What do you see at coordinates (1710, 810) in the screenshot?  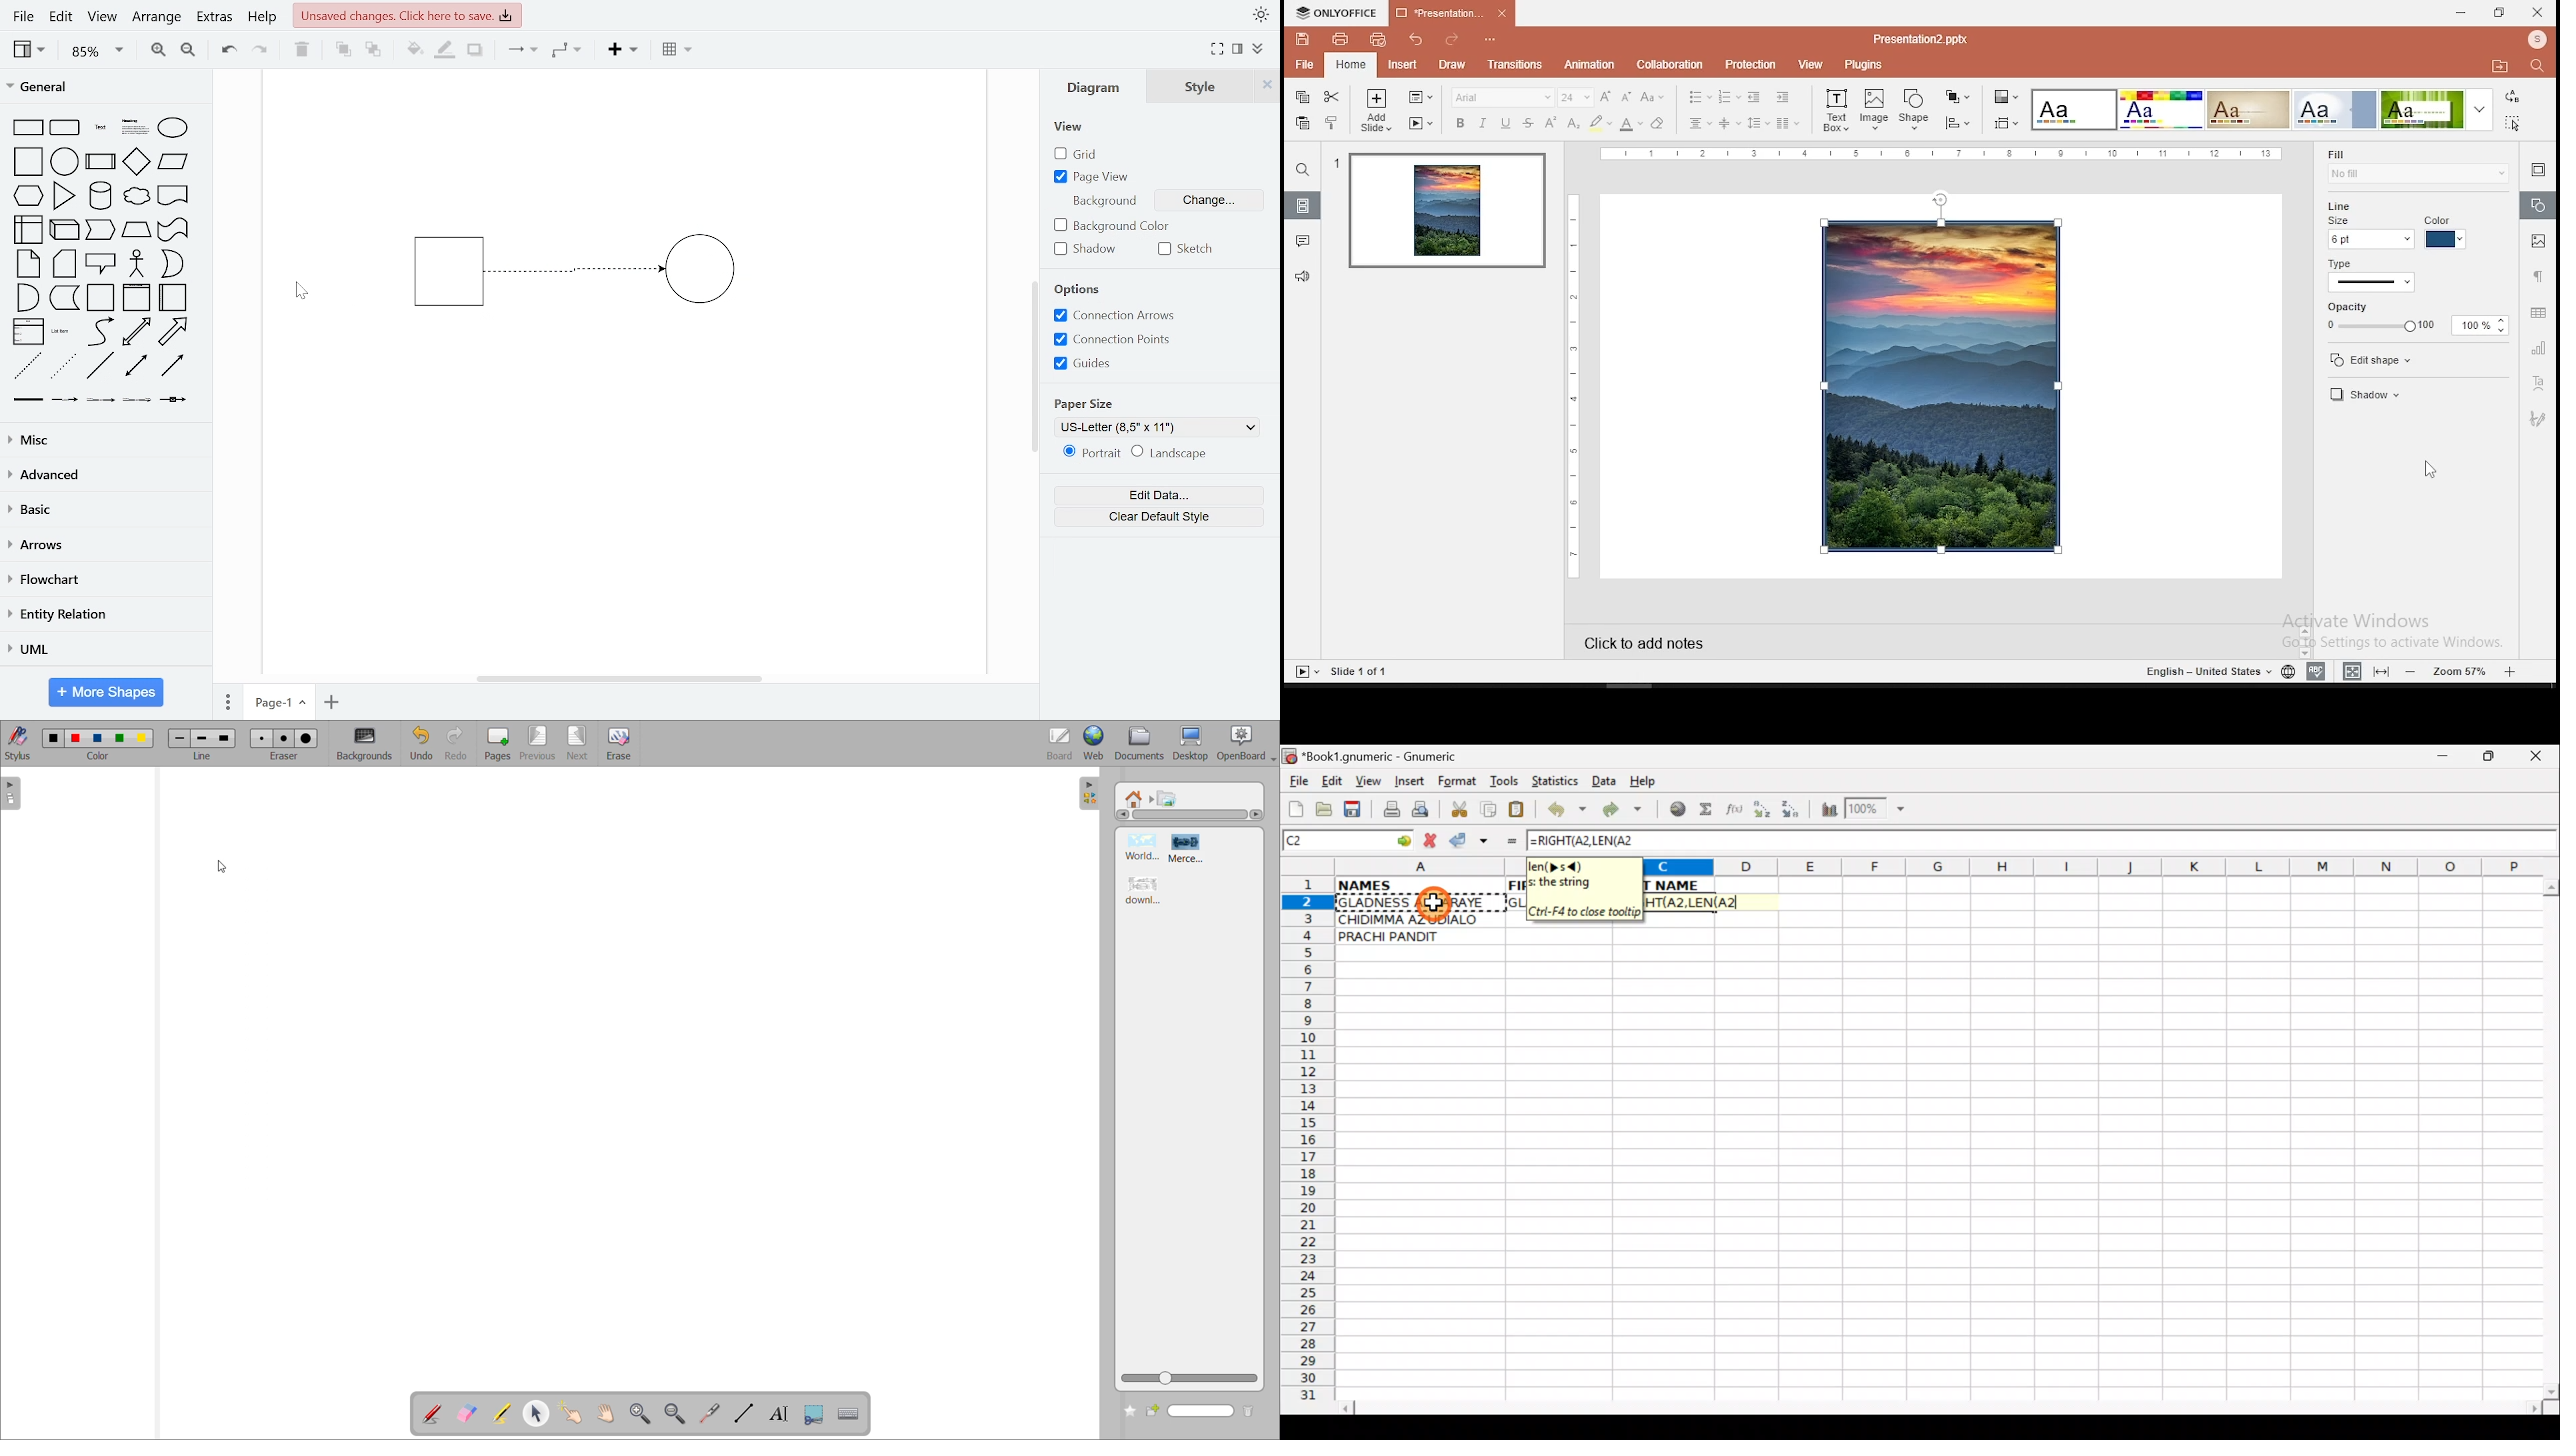 I see `Sum in the current cell` at bounding box center [1710, 810].